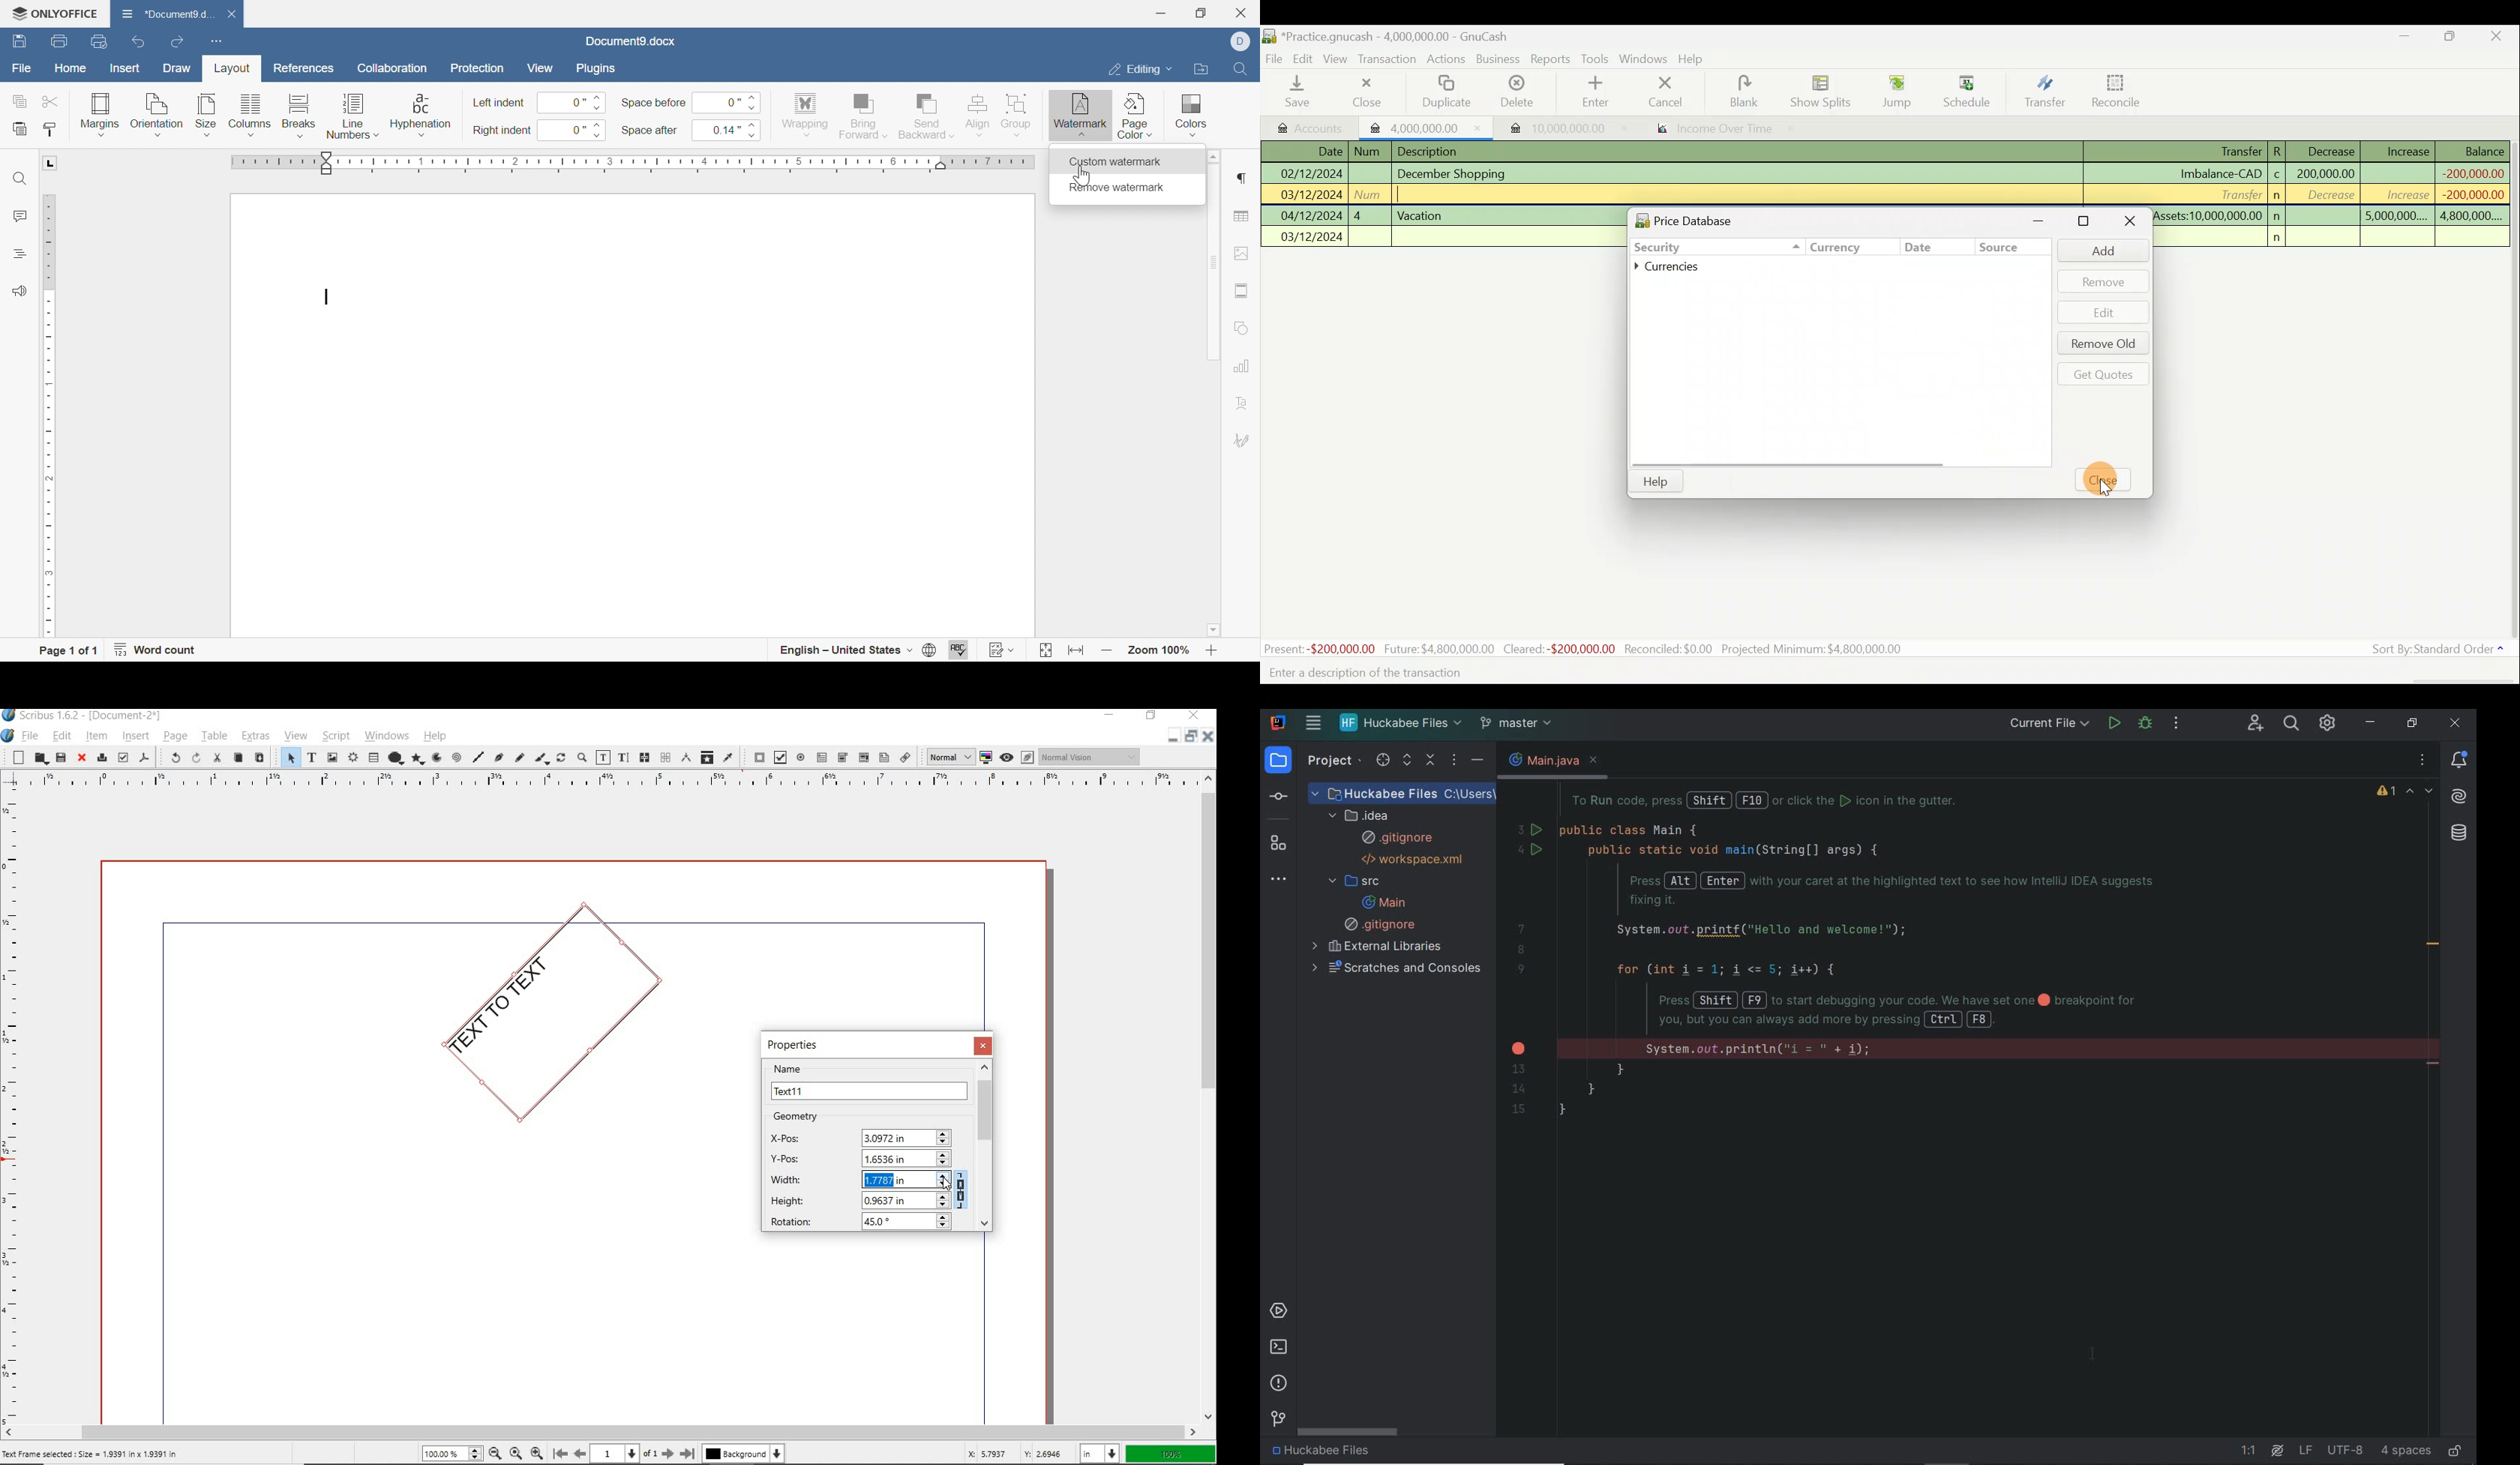 Image resolution: width=2520 pixels, height=1484 pixels. Describe the element at coordinates (60, 759) in the screenshot. I see `save` at that location.